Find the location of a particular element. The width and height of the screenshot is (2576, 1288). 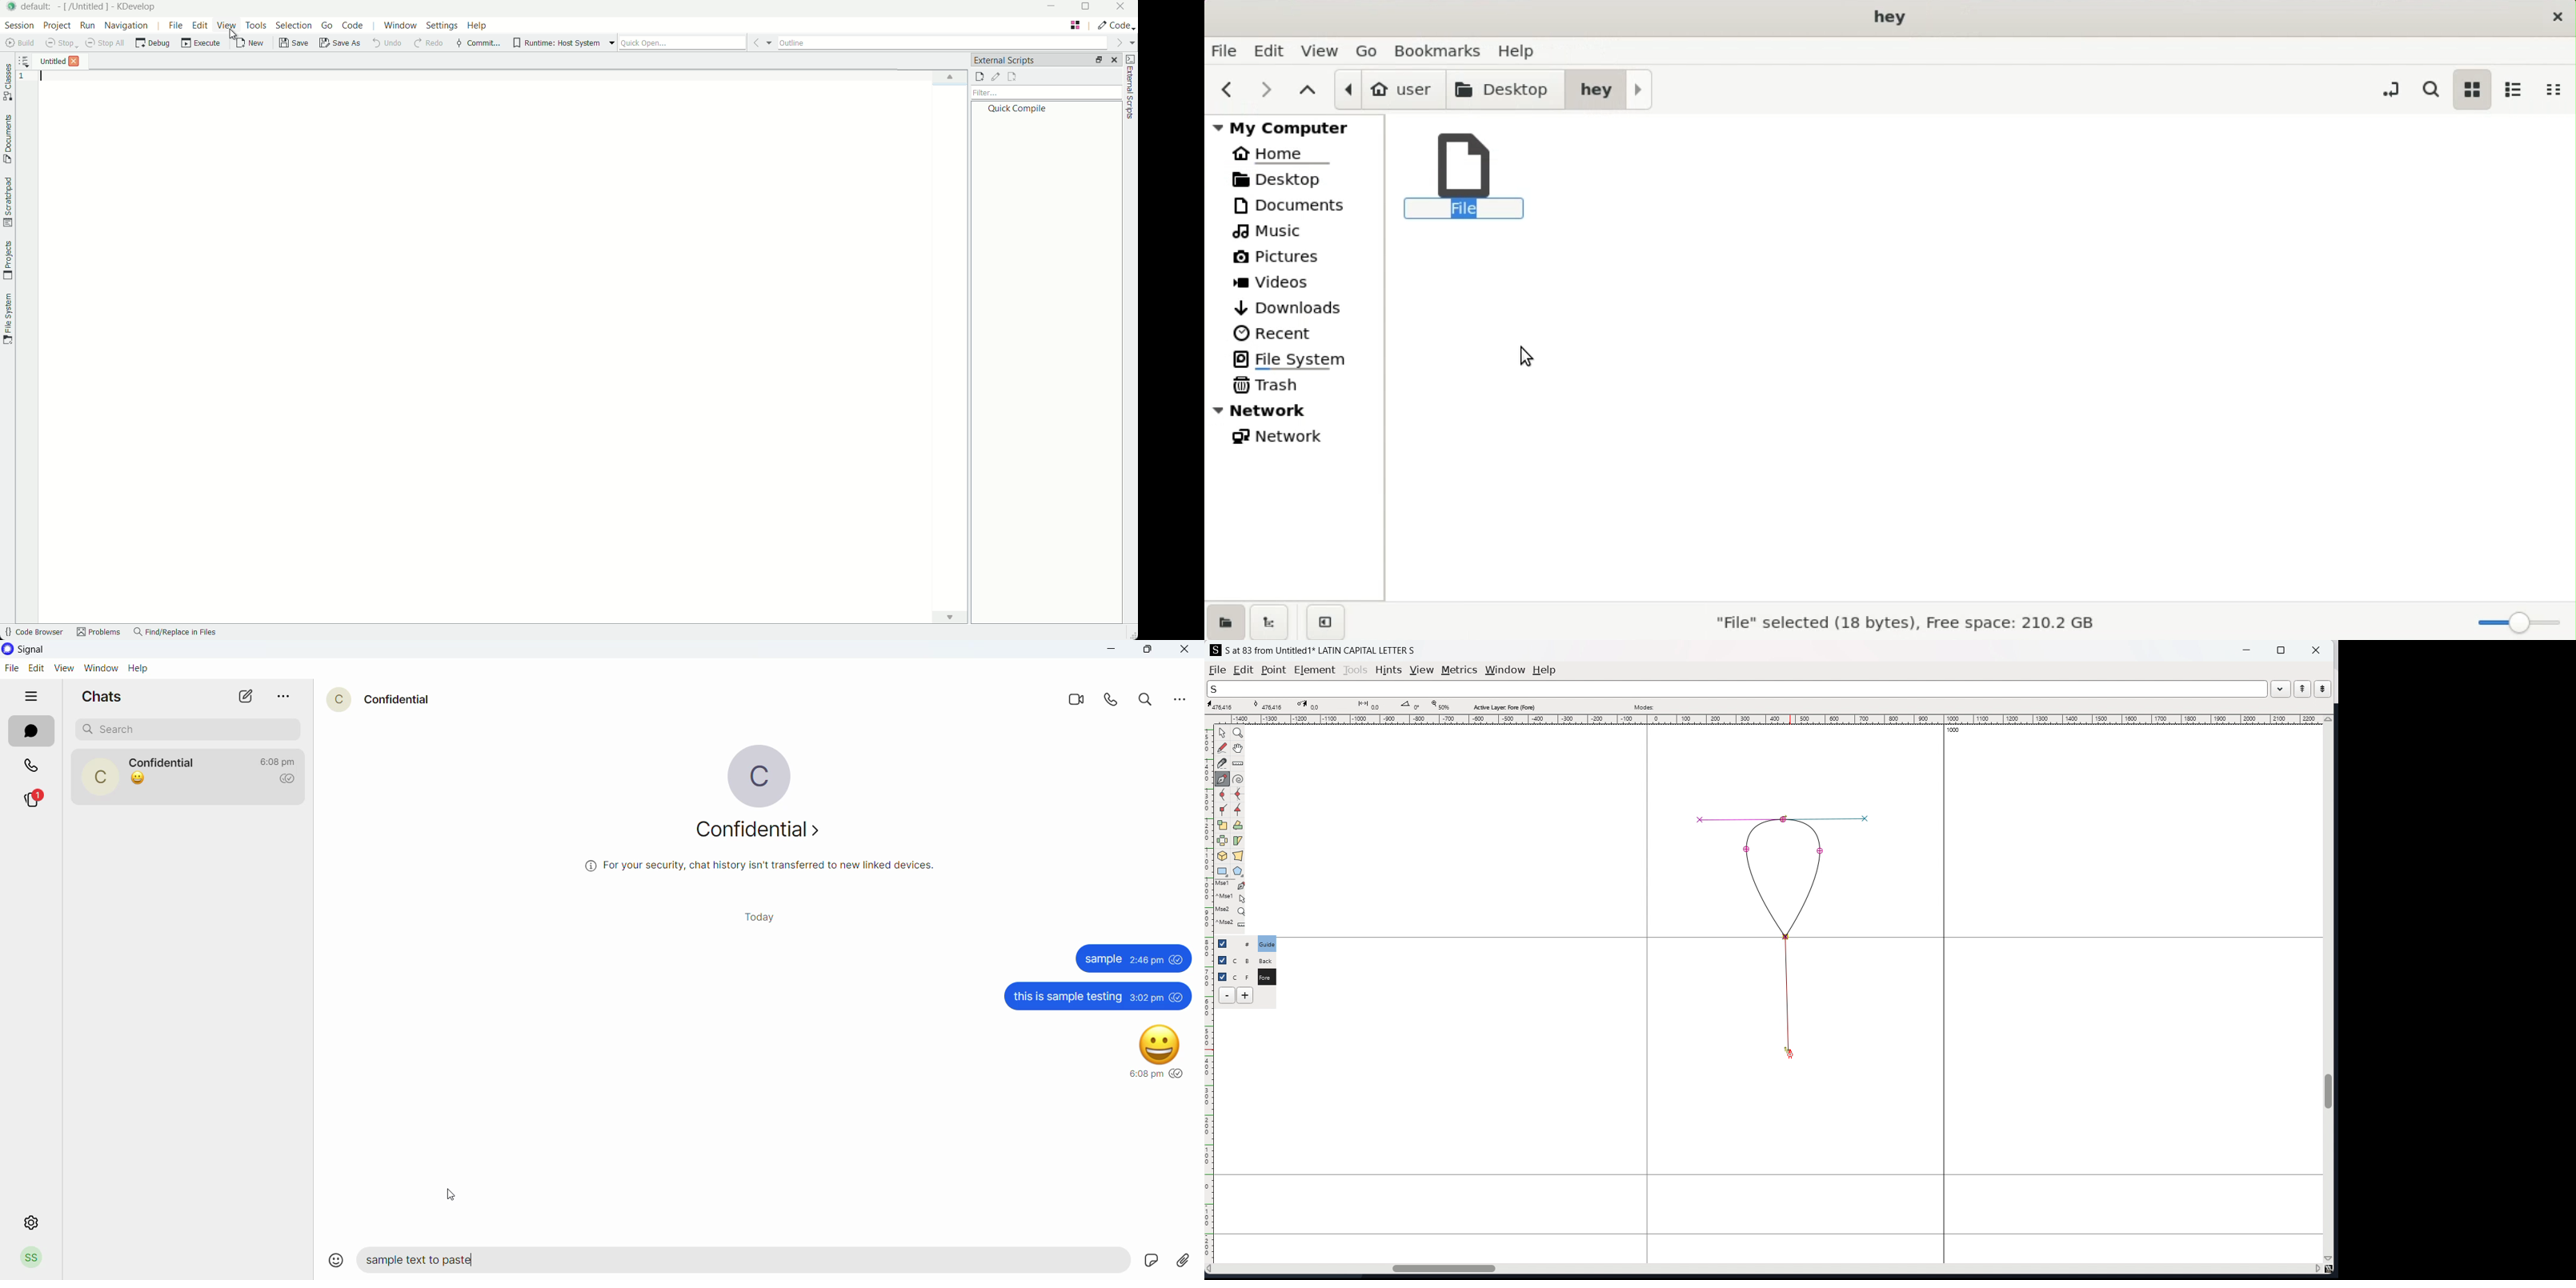

vertical scrollbar is located at coordinates (2331, 990).